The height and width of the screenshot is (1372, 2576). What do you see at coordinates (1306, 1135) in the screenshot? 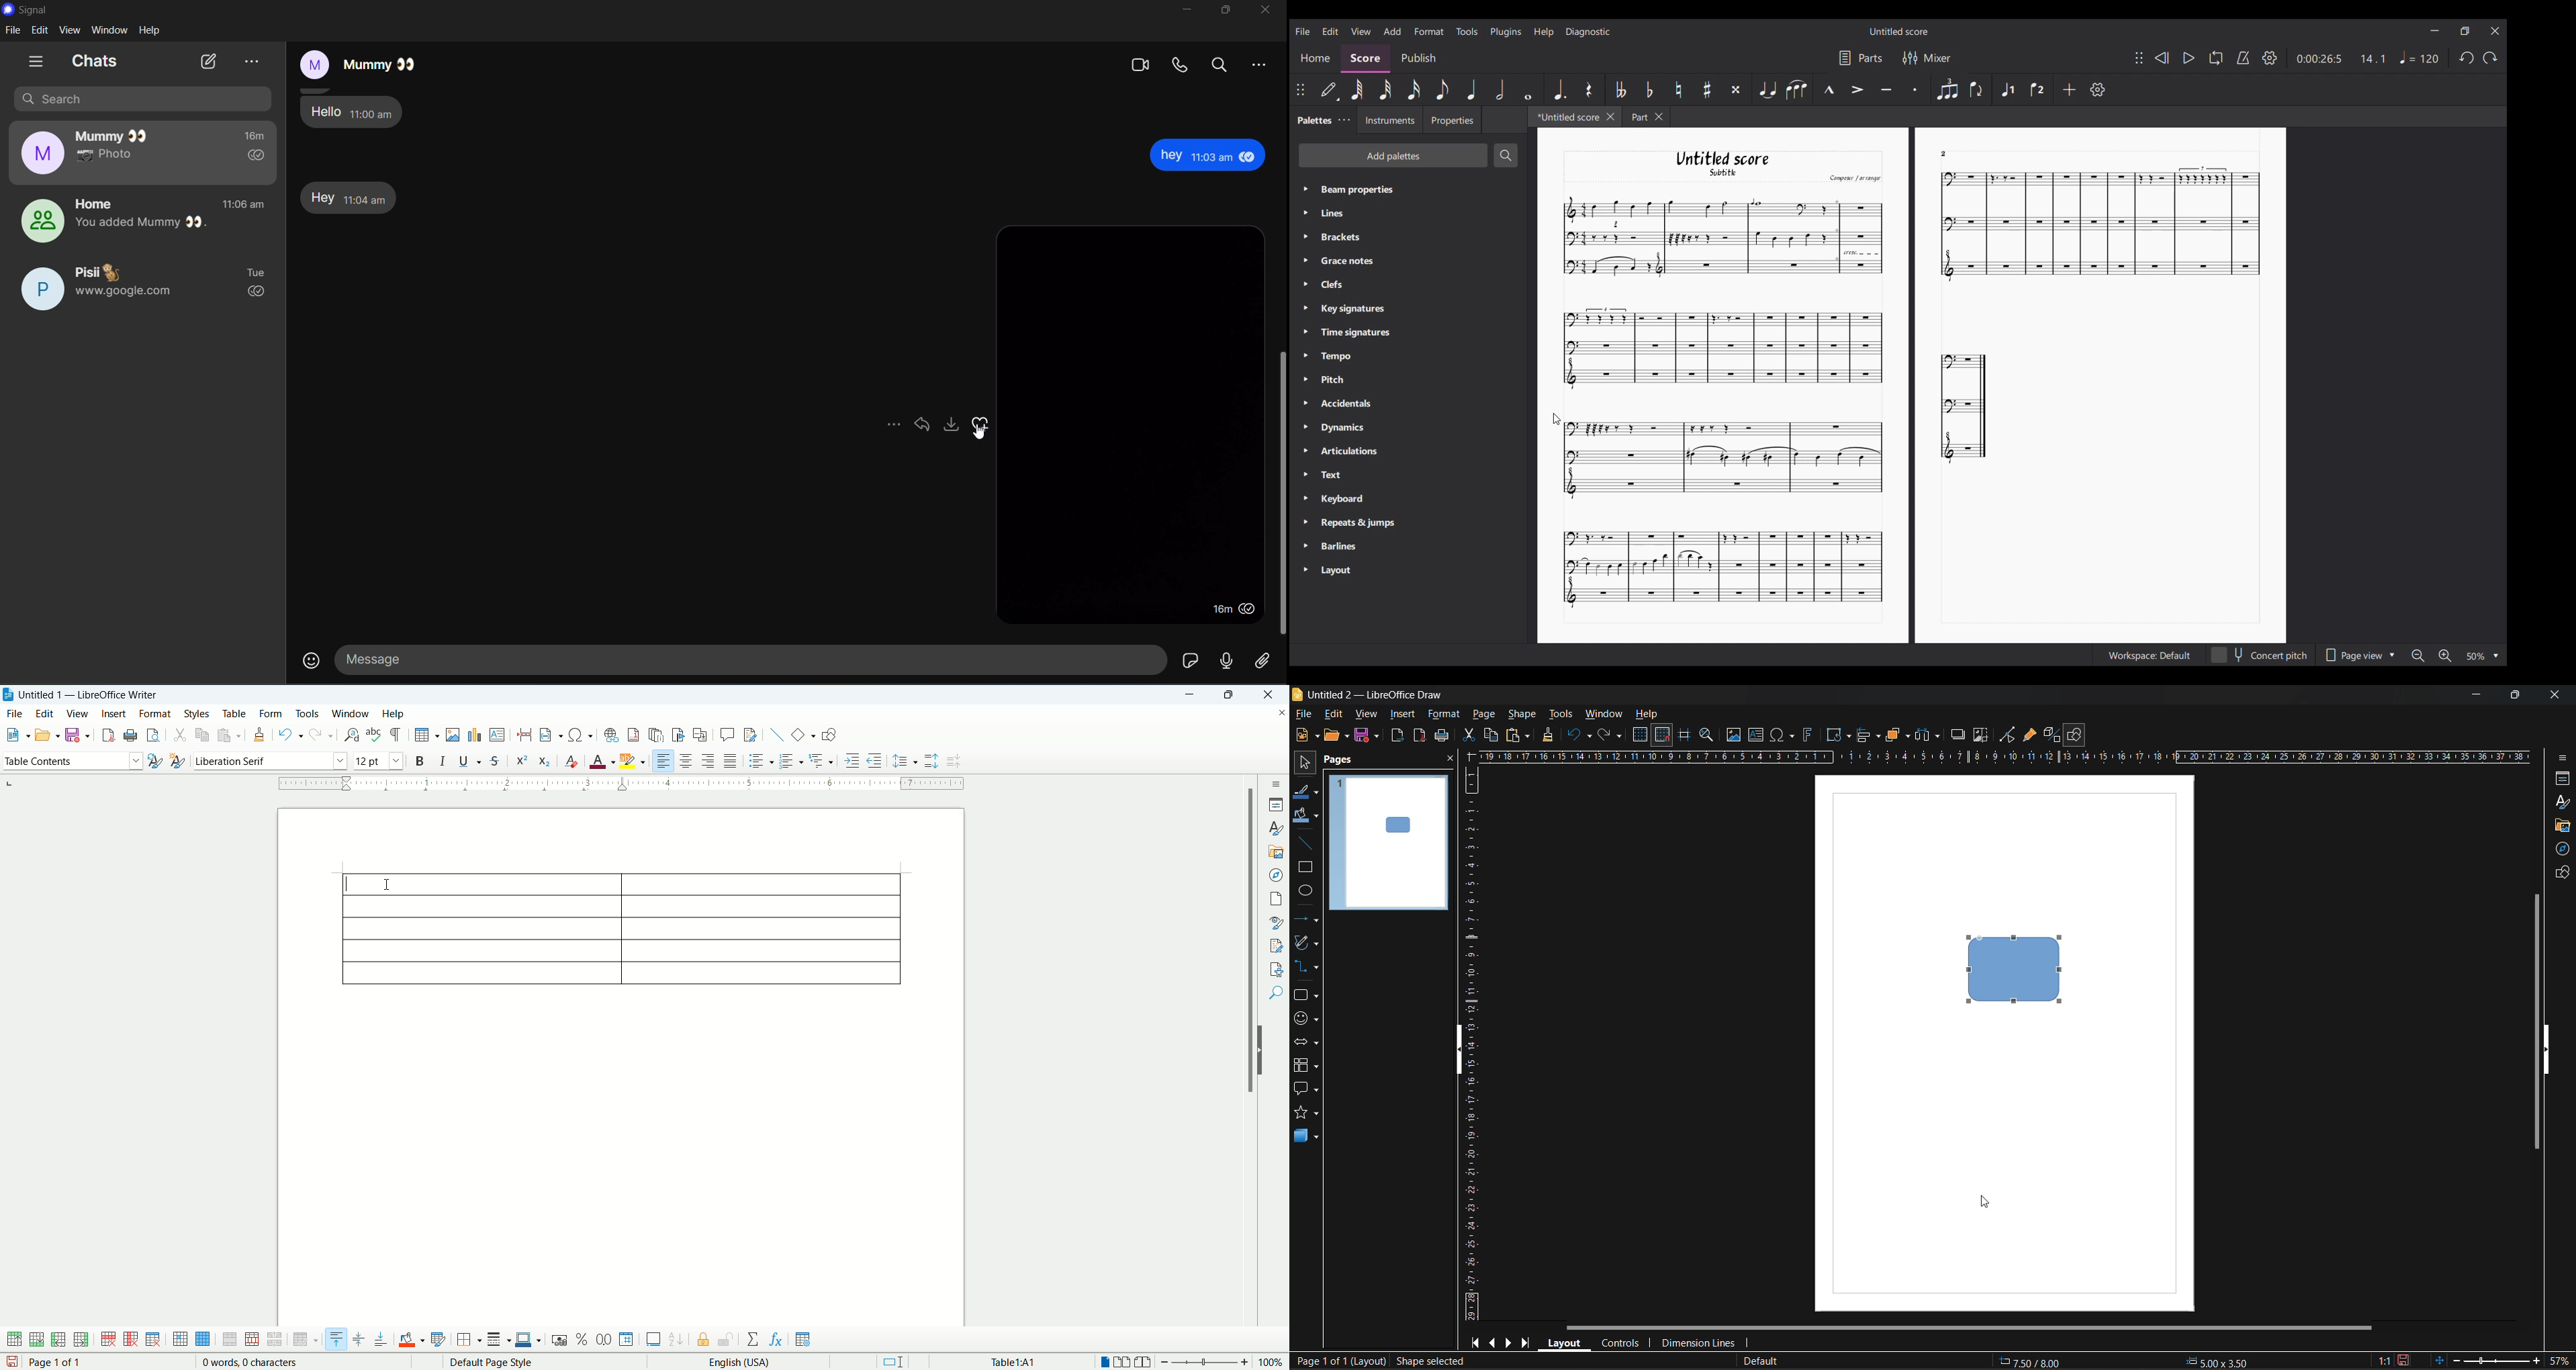
I see `3d shapes` at bounding box center [1306, 1135].